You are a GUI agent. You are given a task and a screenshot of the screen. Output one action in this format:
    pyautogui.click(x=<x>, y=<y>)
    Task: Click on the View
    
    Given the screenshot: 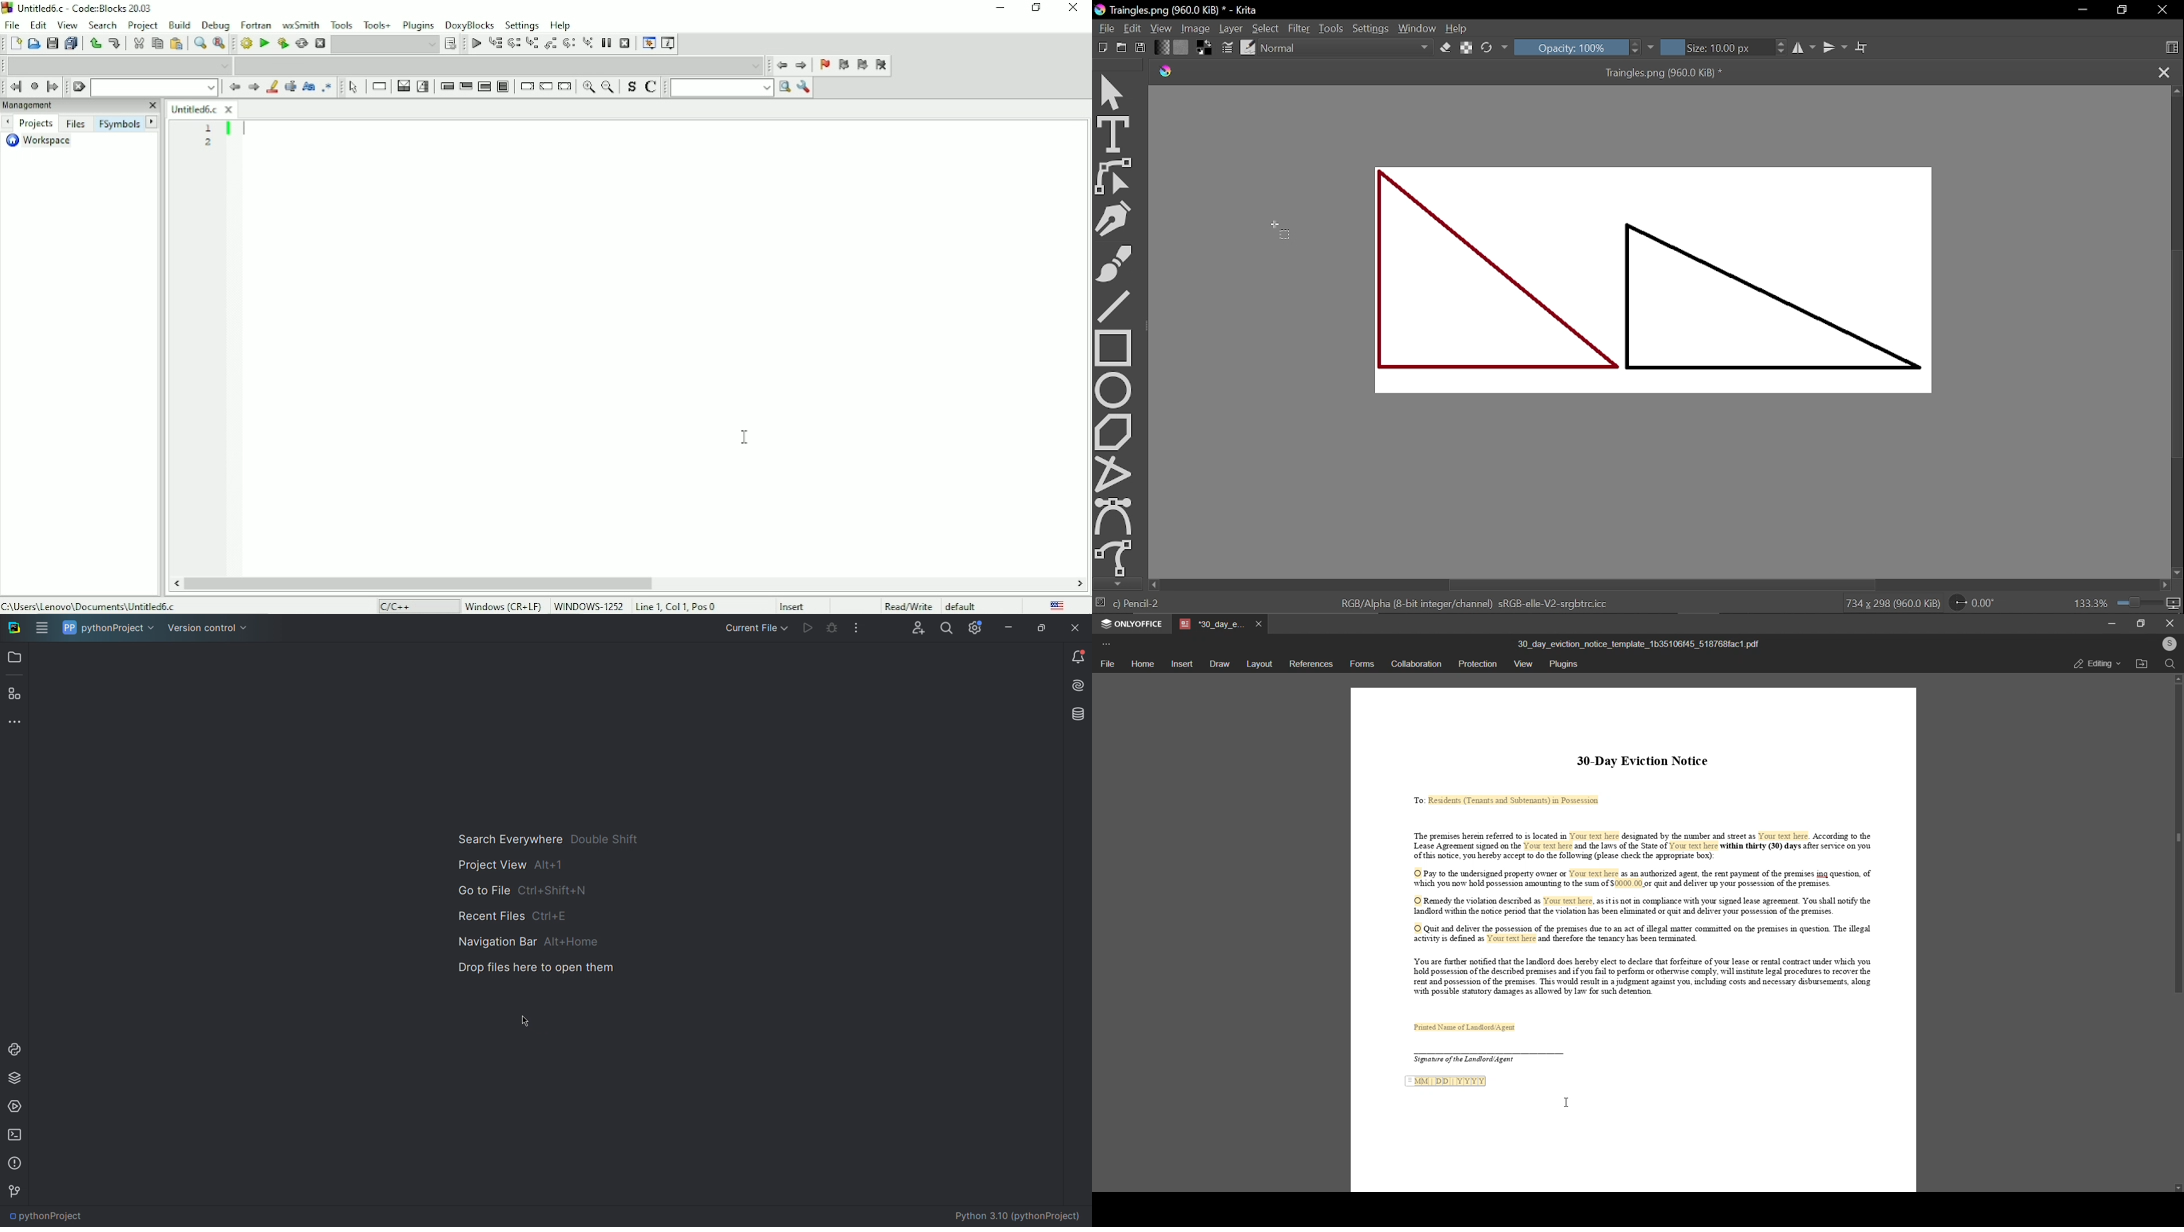 What is the action you would take?
    pyautogui.click(x=67, y=24)
    